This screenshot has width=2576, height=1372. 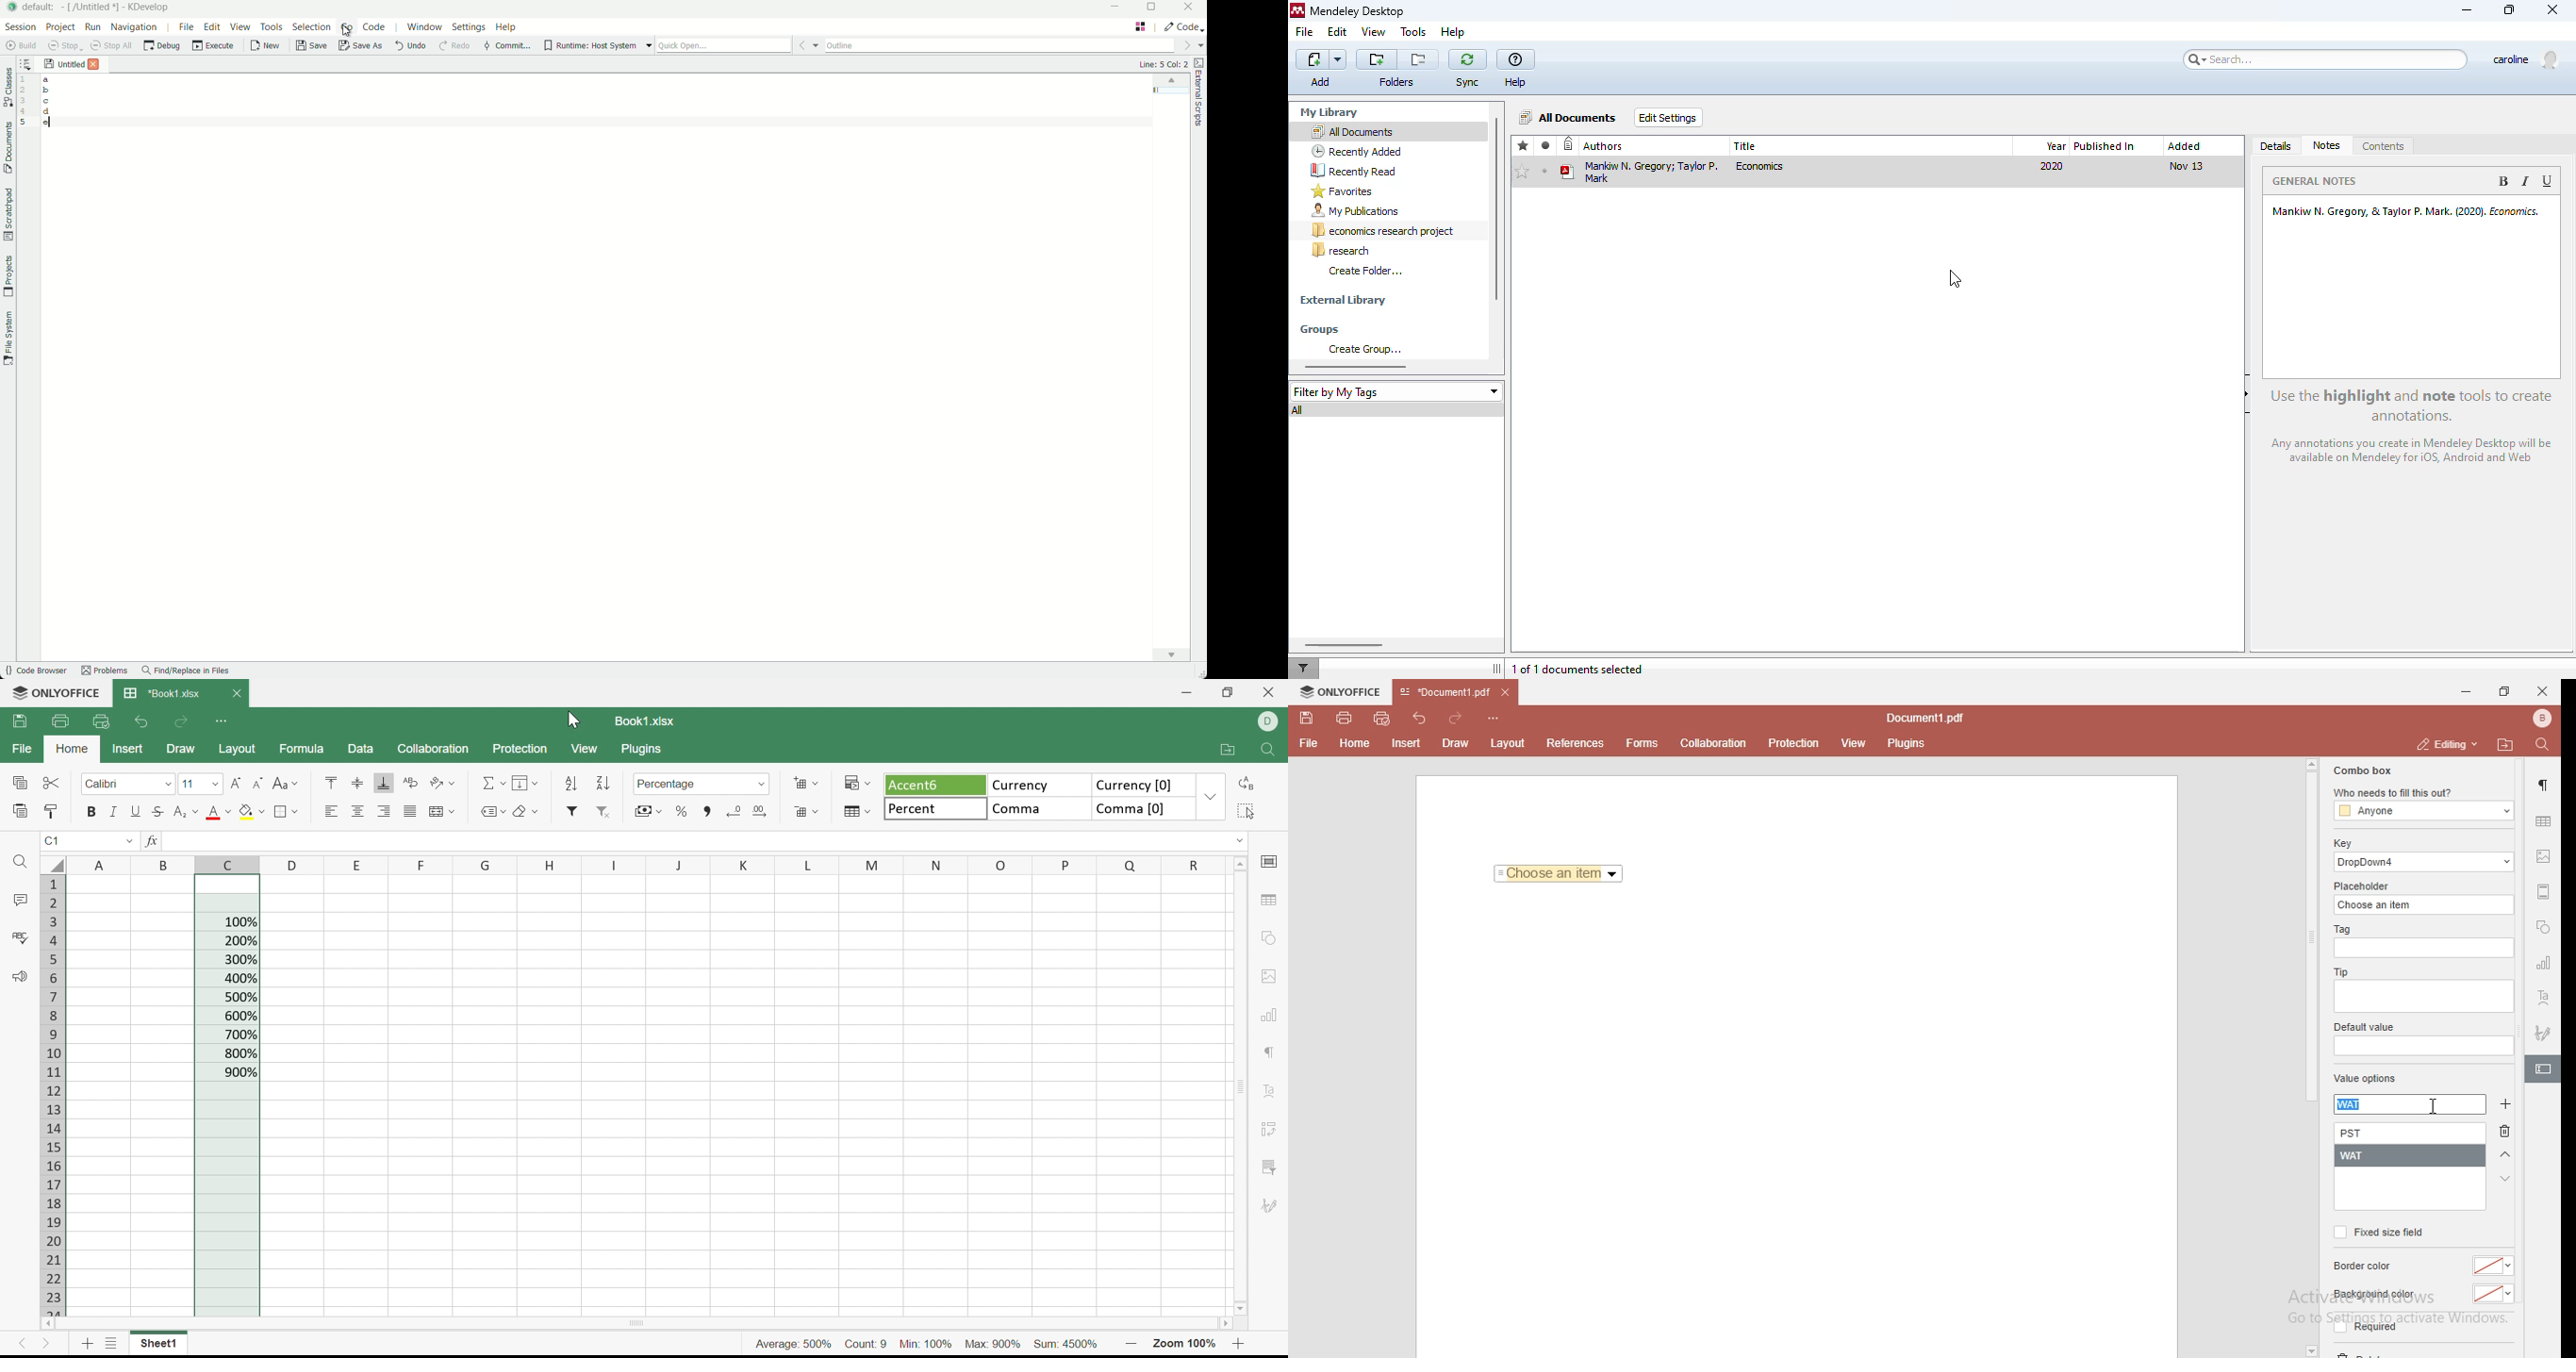 What do you see at coordinates (2318, 180) in the screenshot?
I see `general notes` at bounding box center [2318, 180].